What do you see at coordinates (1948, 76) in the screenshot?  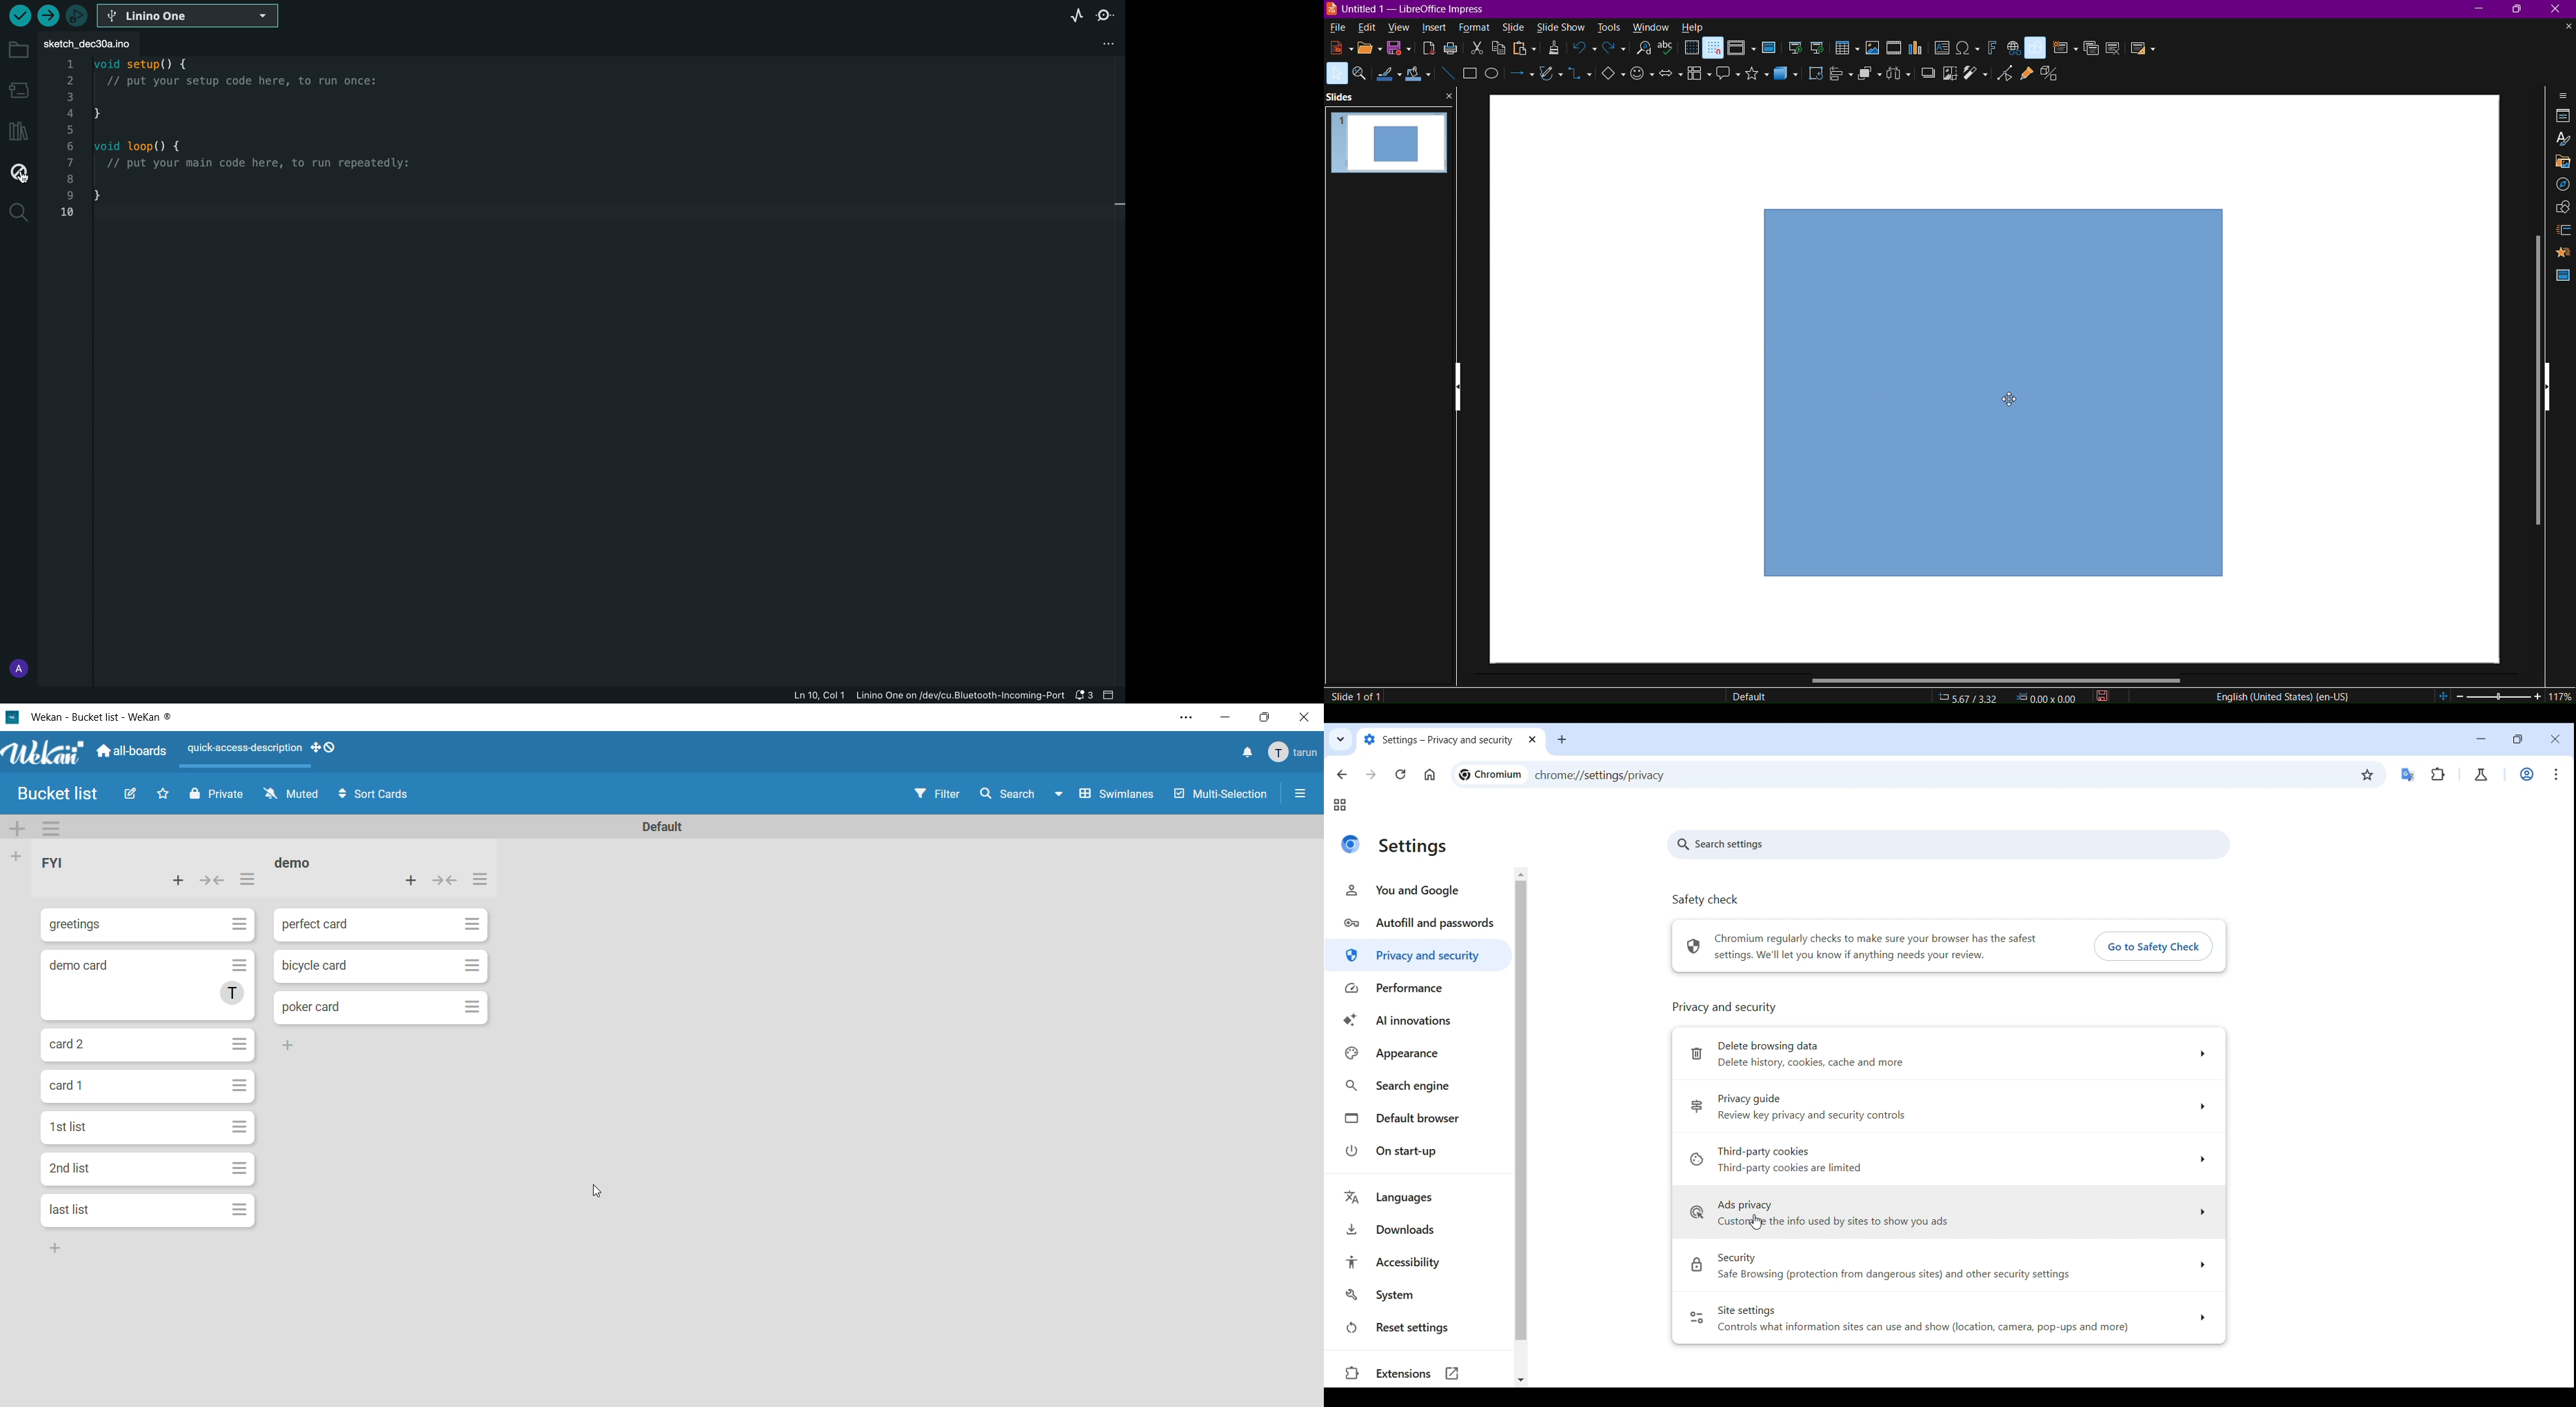 I see `Crop Image` at bounding box center [1948, 76].